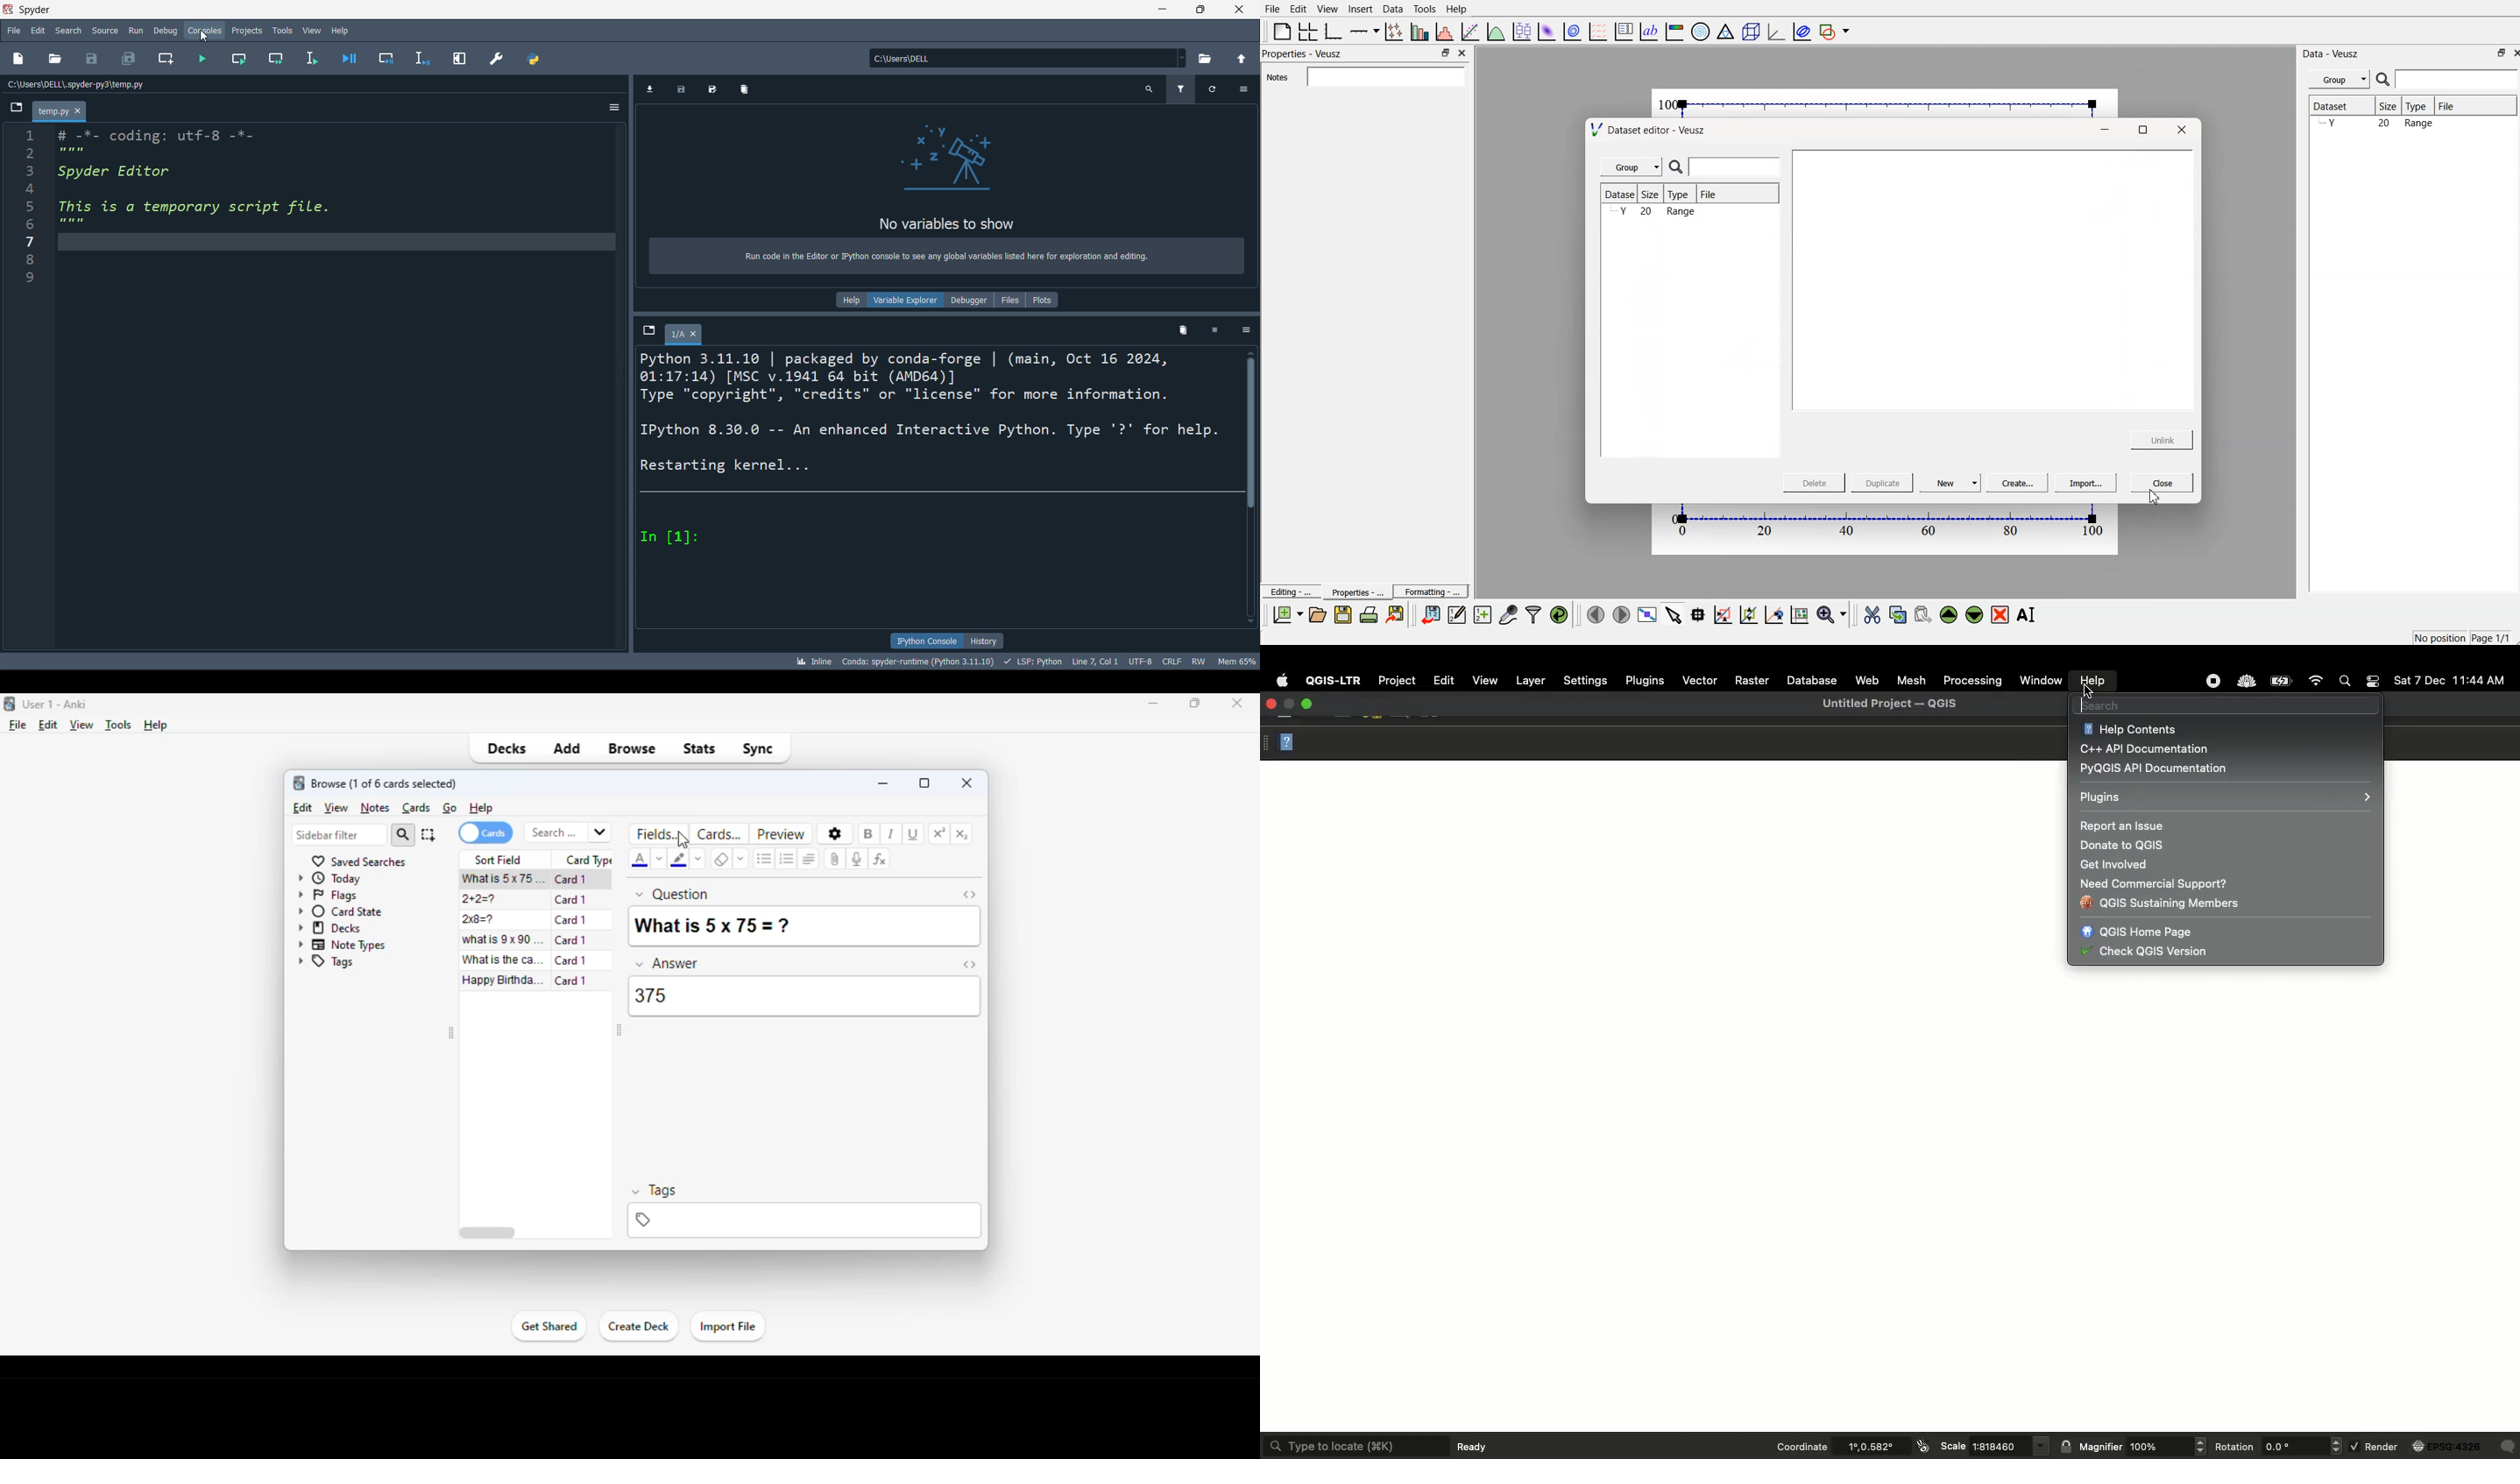  What do you see at coordinates (327, 895) in the screenshot?
I see `flags` at bounding box center [327, 895].